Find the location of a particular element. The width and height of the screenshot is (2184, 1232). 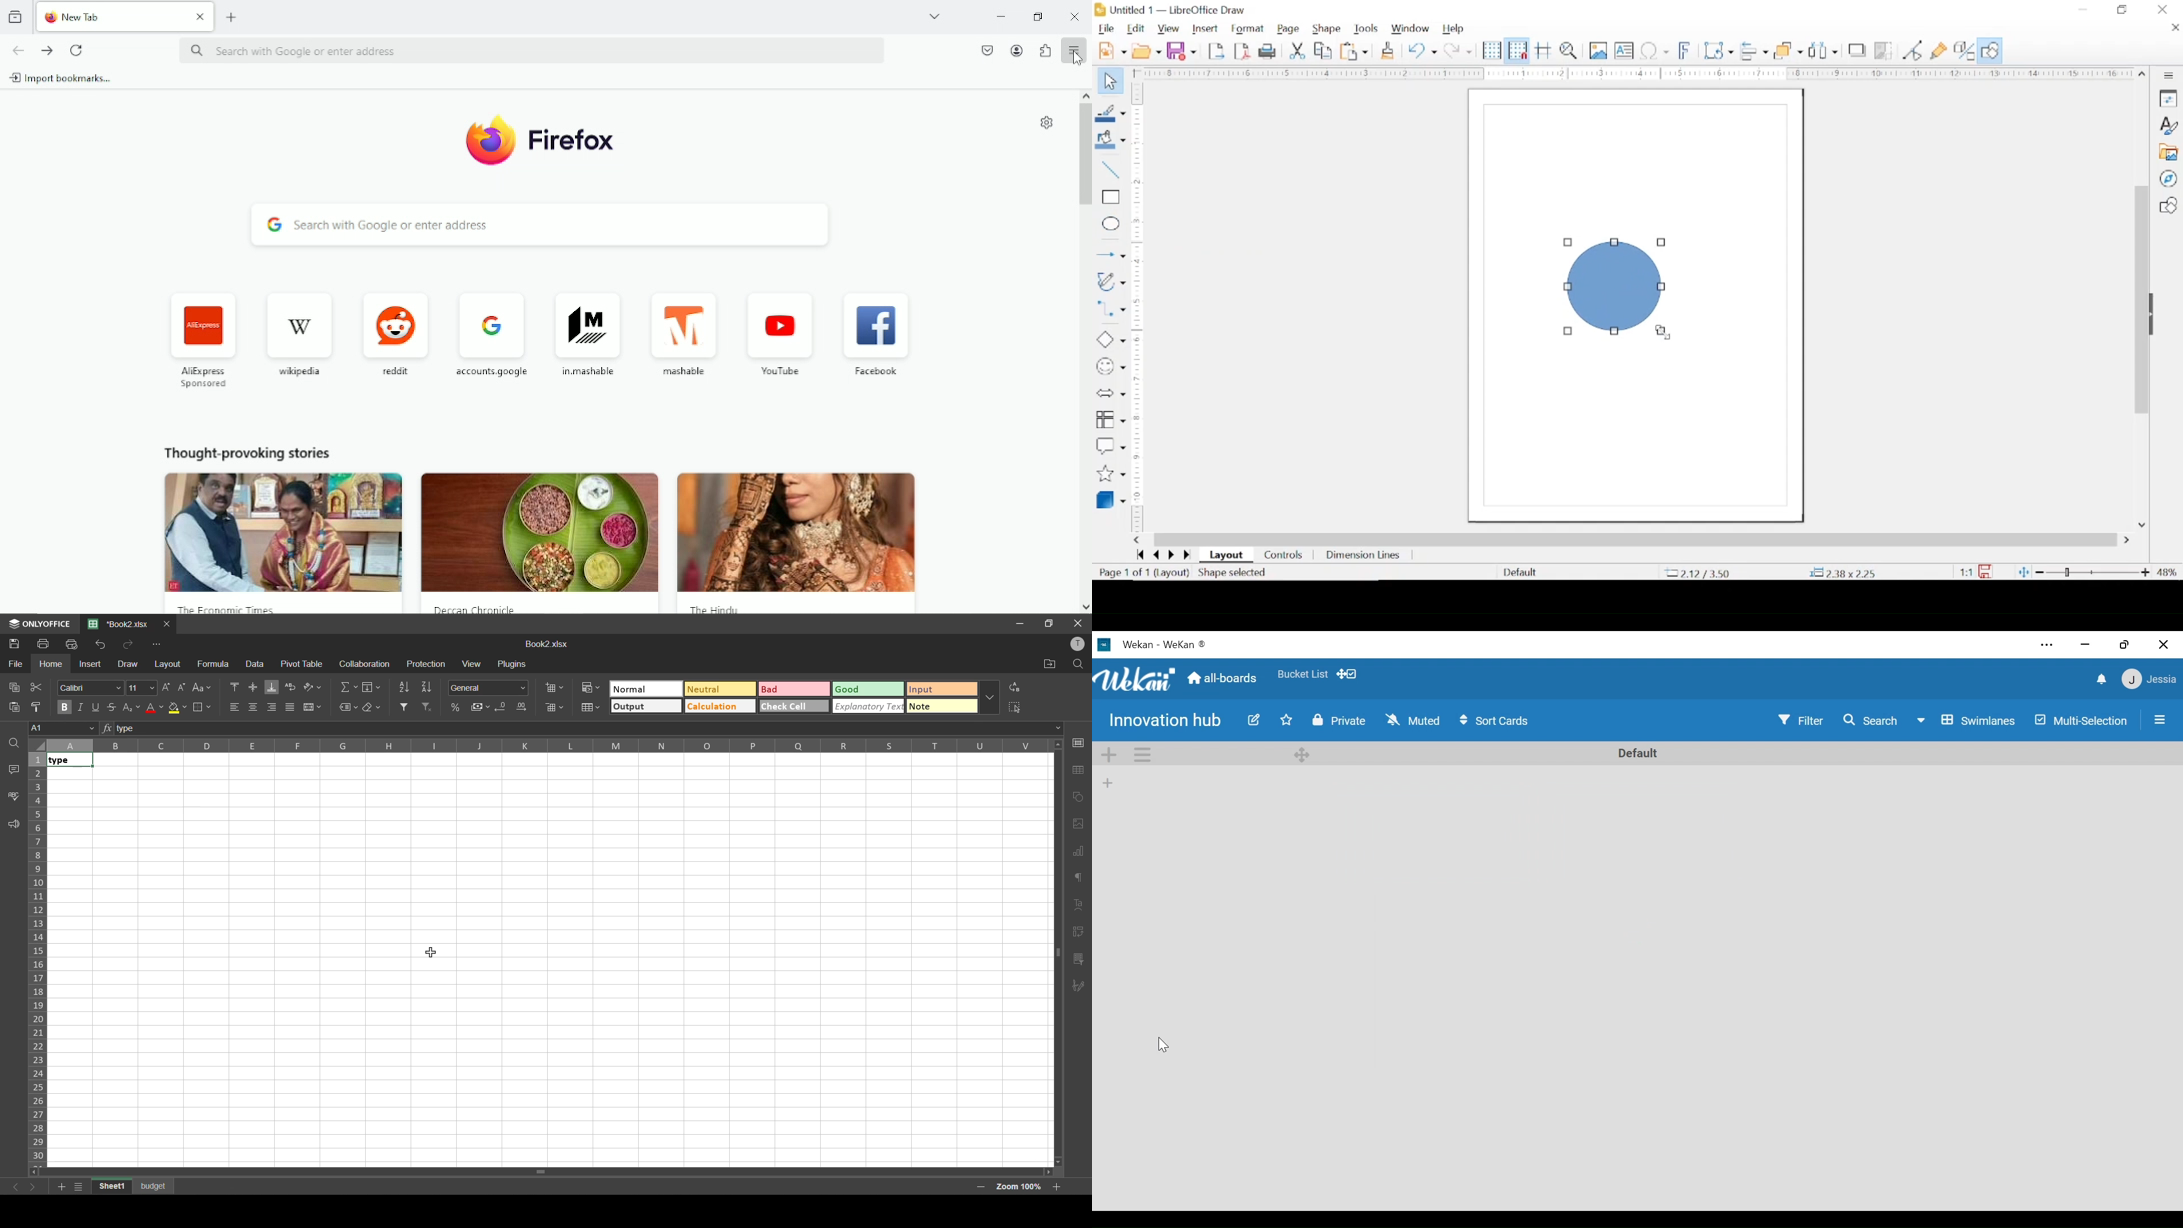

pivot table is located at coordinates (301, 664).